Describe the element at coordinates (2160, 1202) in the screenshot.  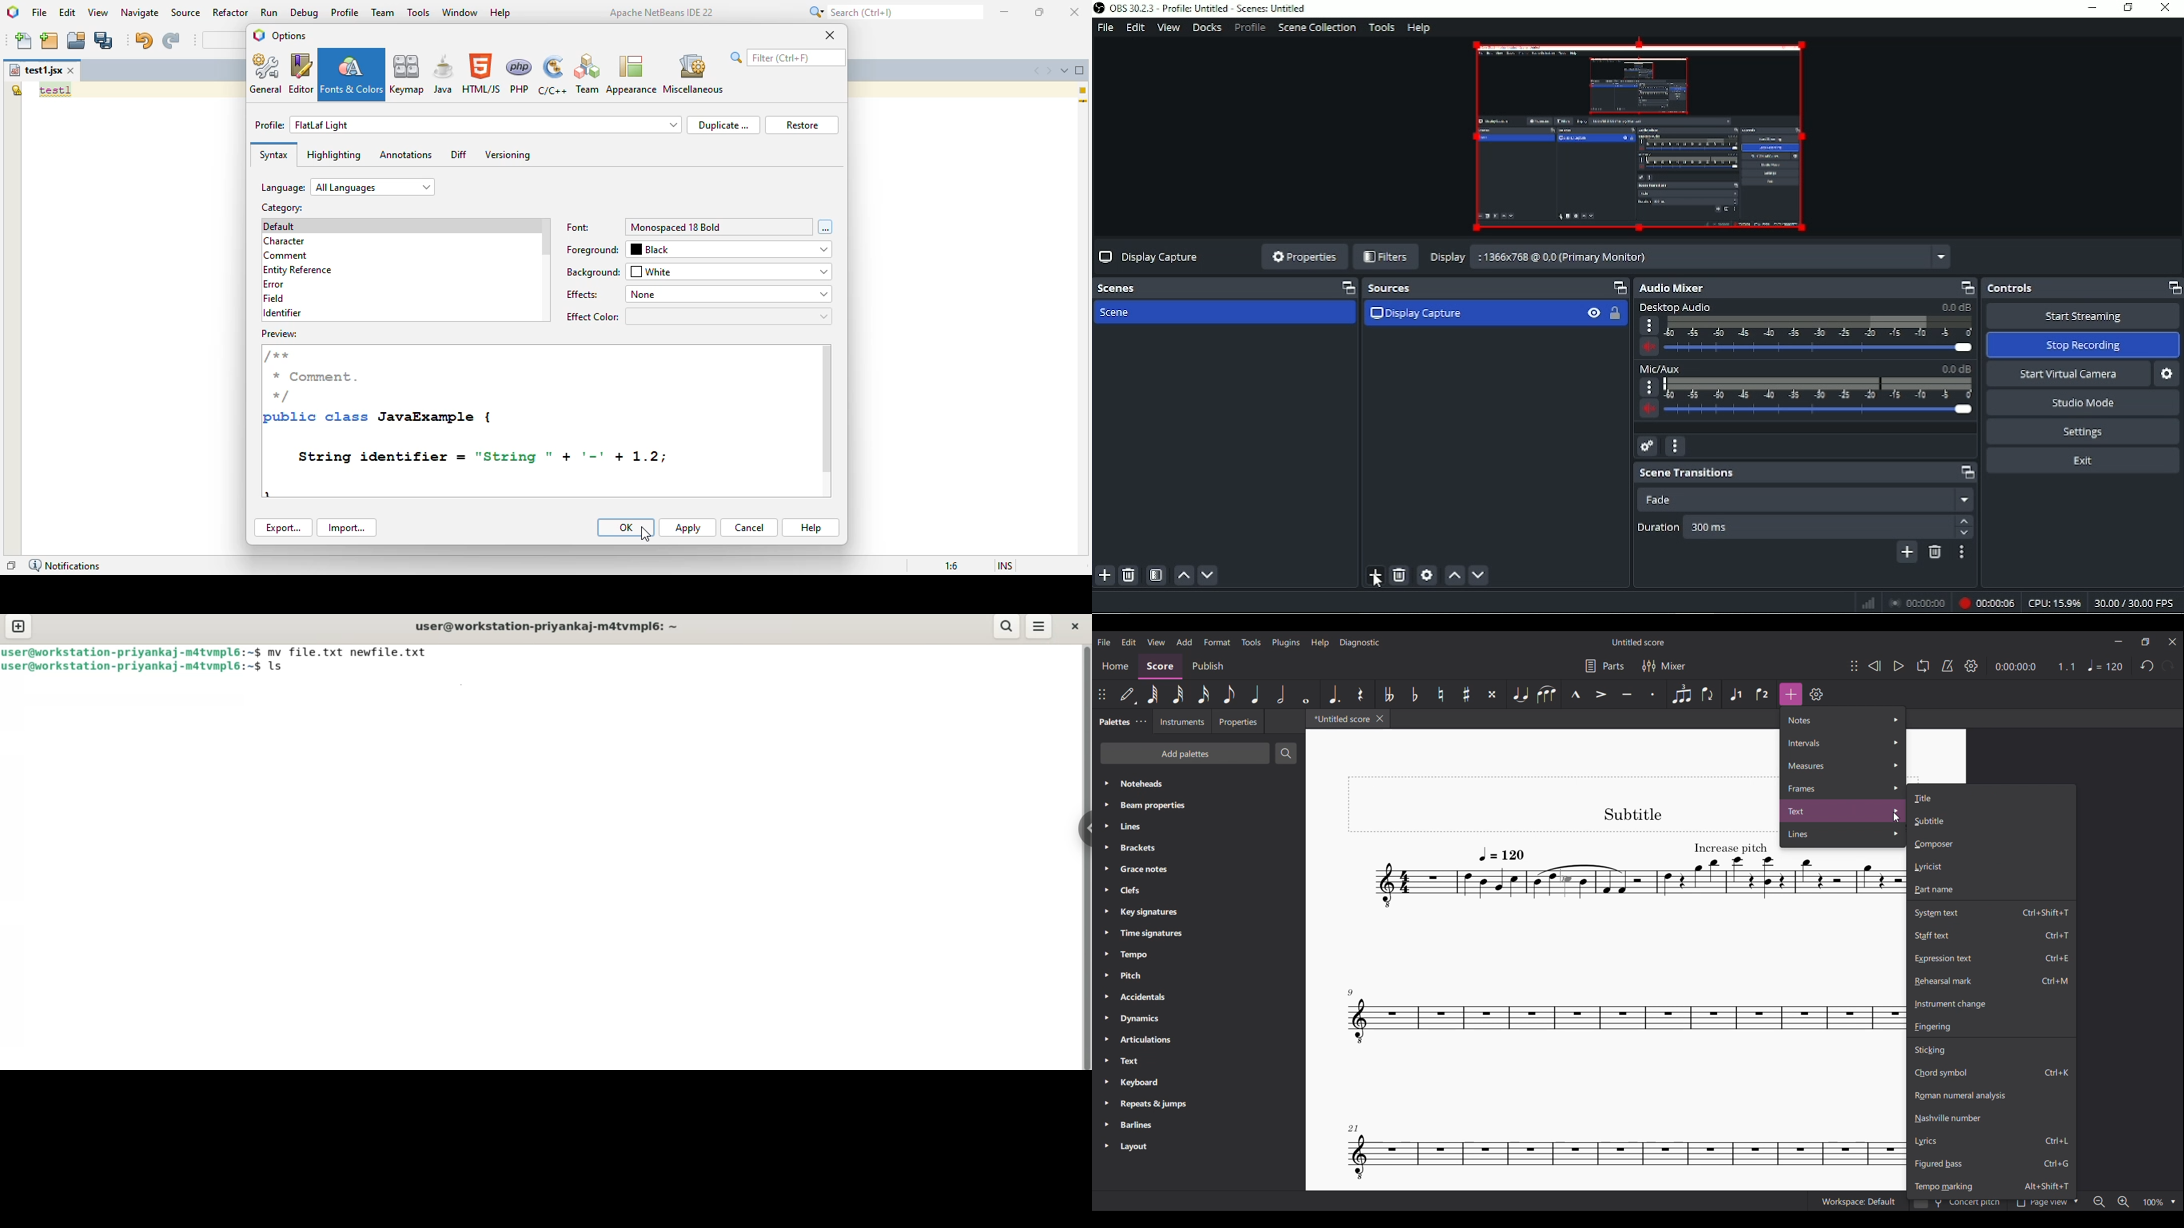
I see `Zoom options` at that location.